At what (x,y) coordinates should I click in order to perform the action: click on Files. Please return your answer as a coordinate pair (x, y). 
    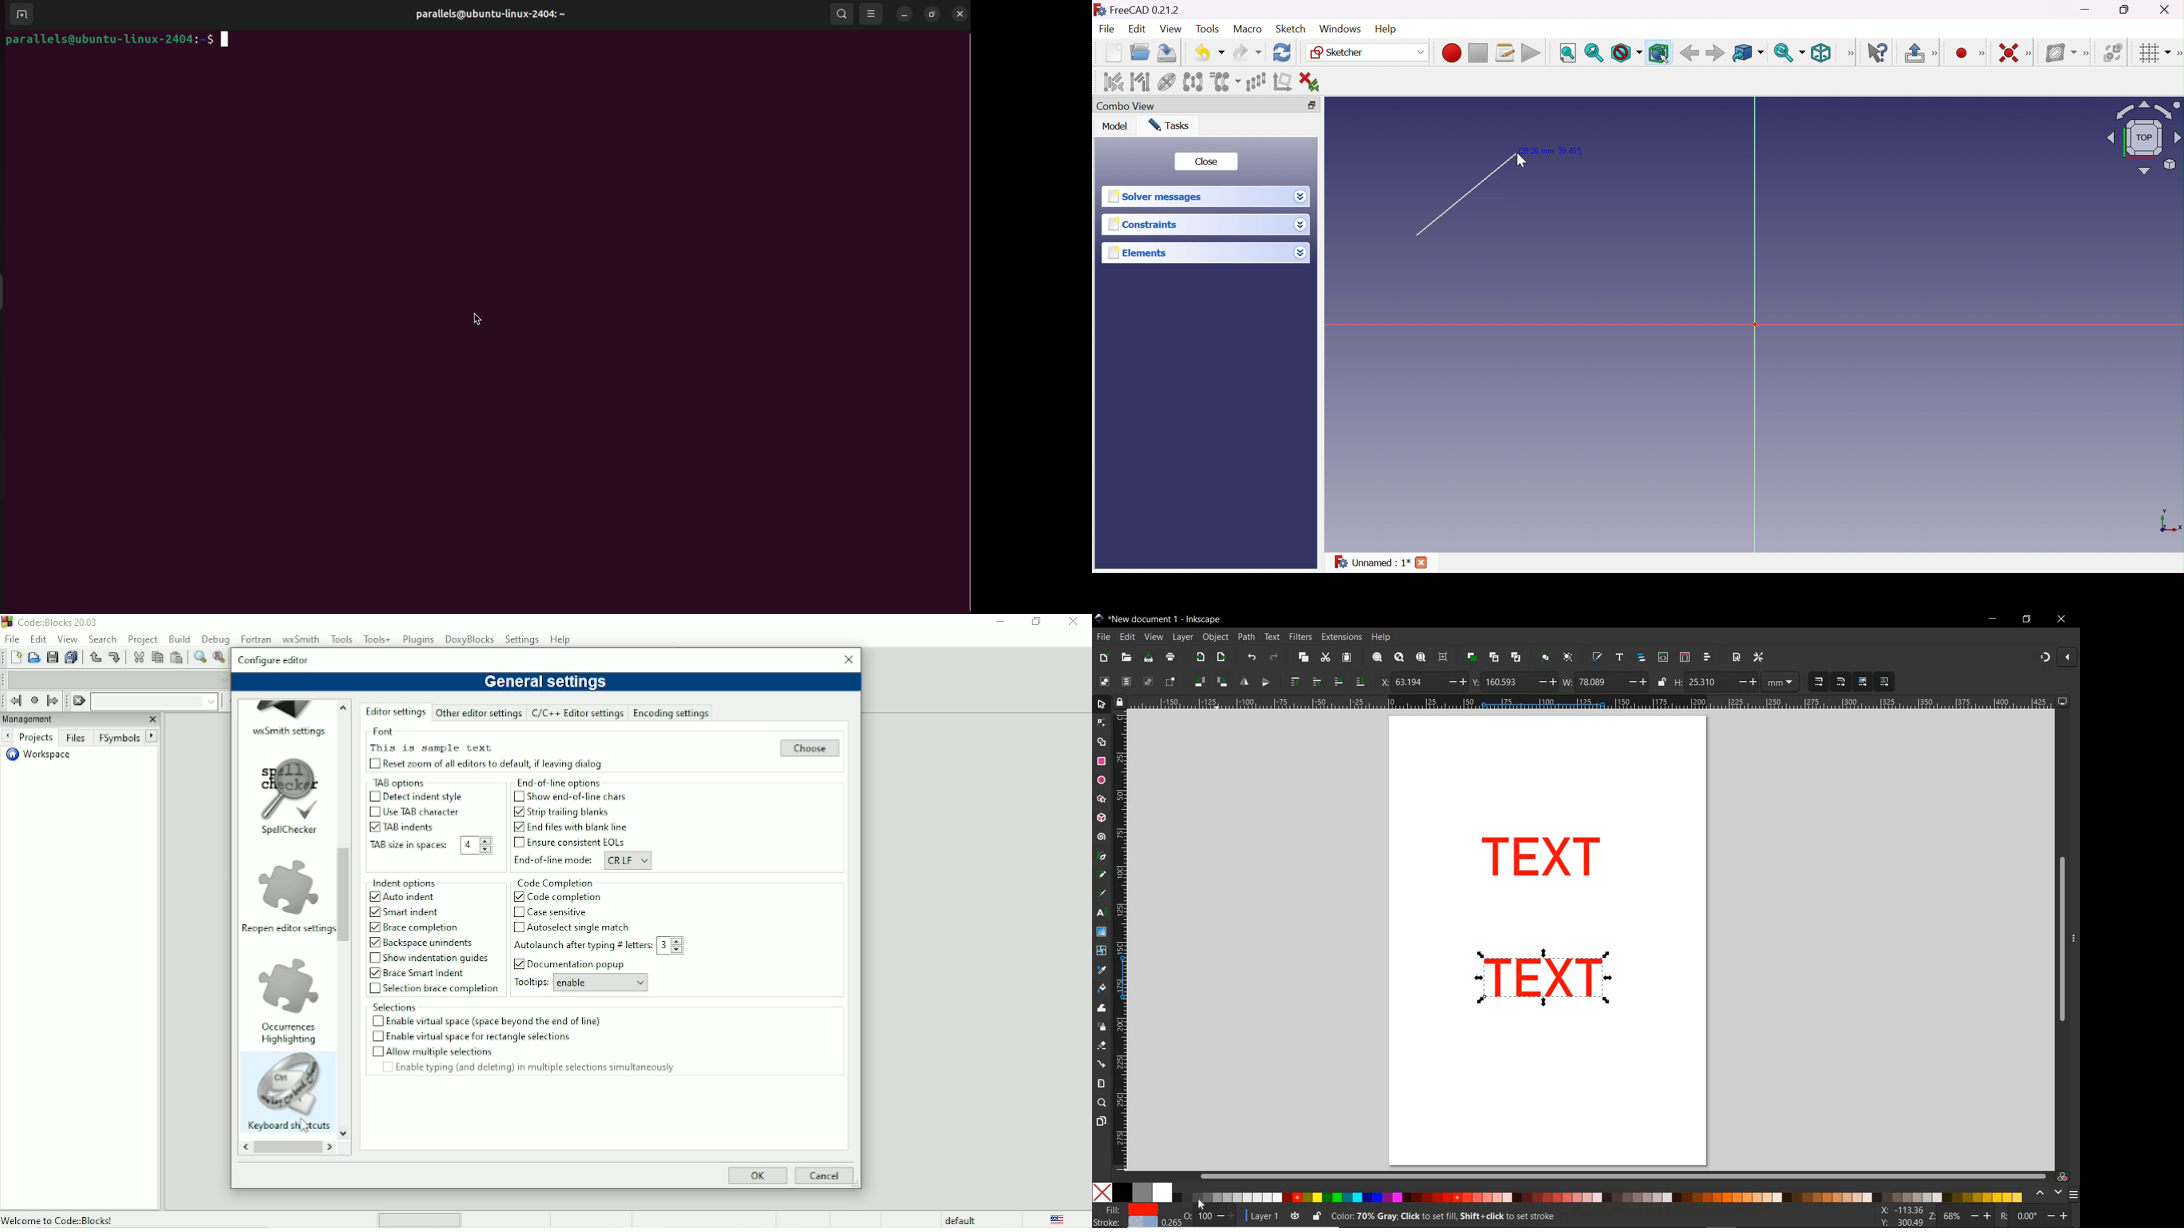
    Looking at the image, I should click on (76, 739).